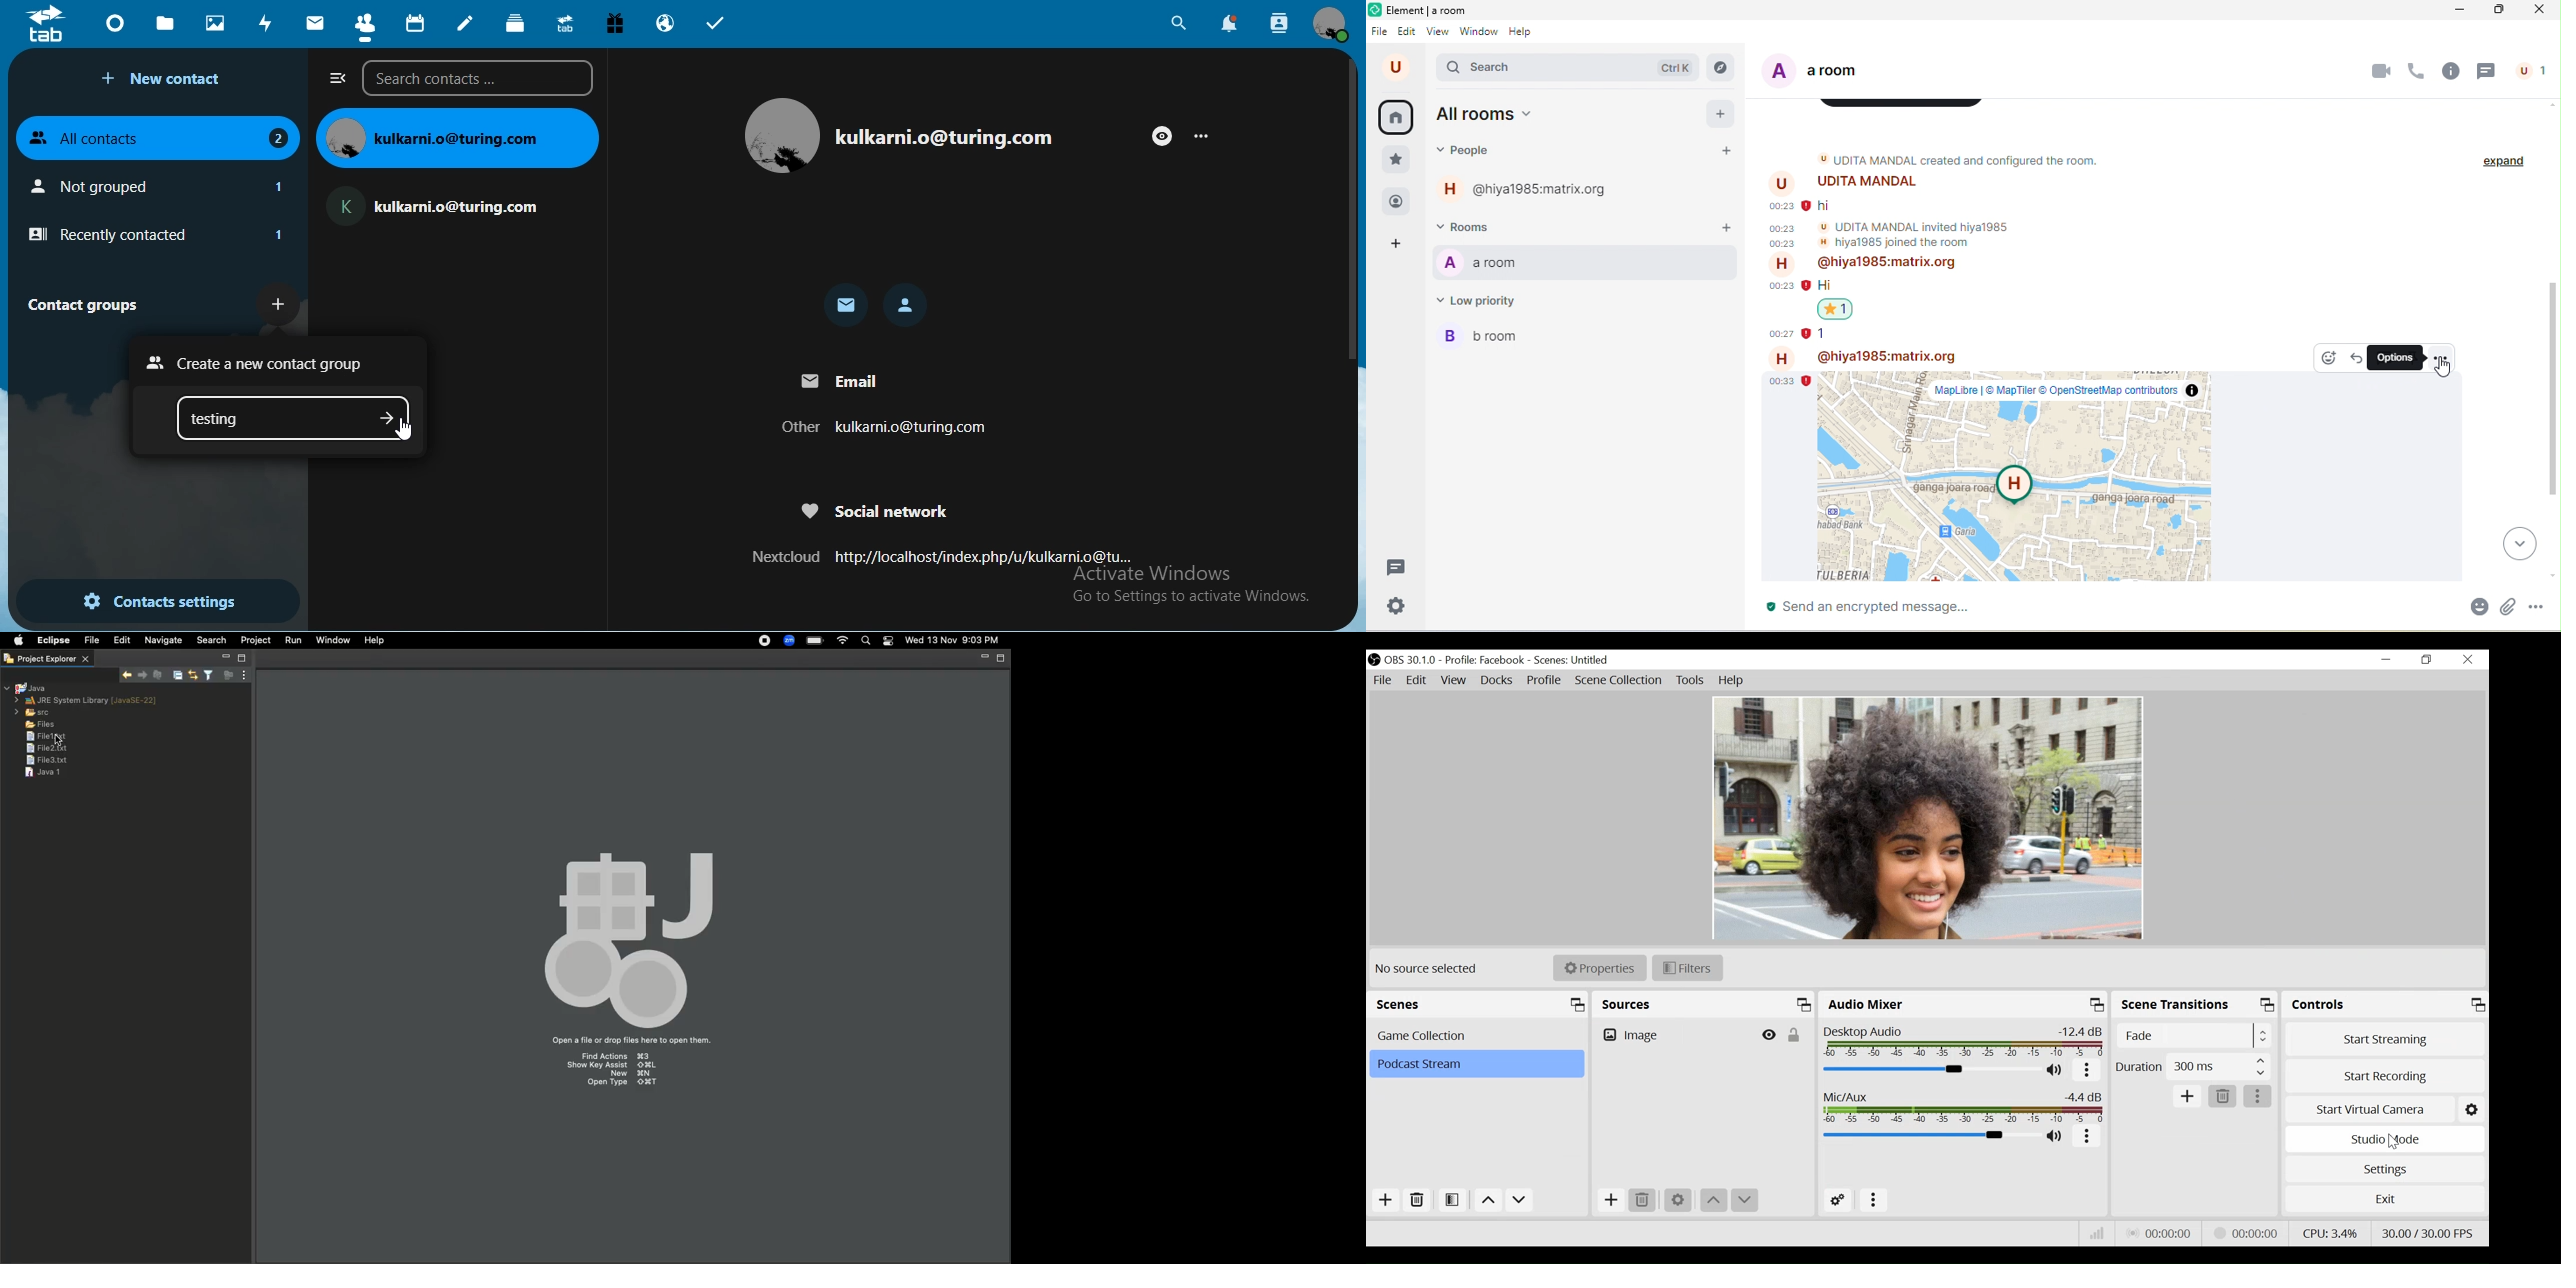 This screenshot has height=1288, width=2576. Describe the element at coordinates (1477, 1064) in the screenshot. I see `Scene` at that location.